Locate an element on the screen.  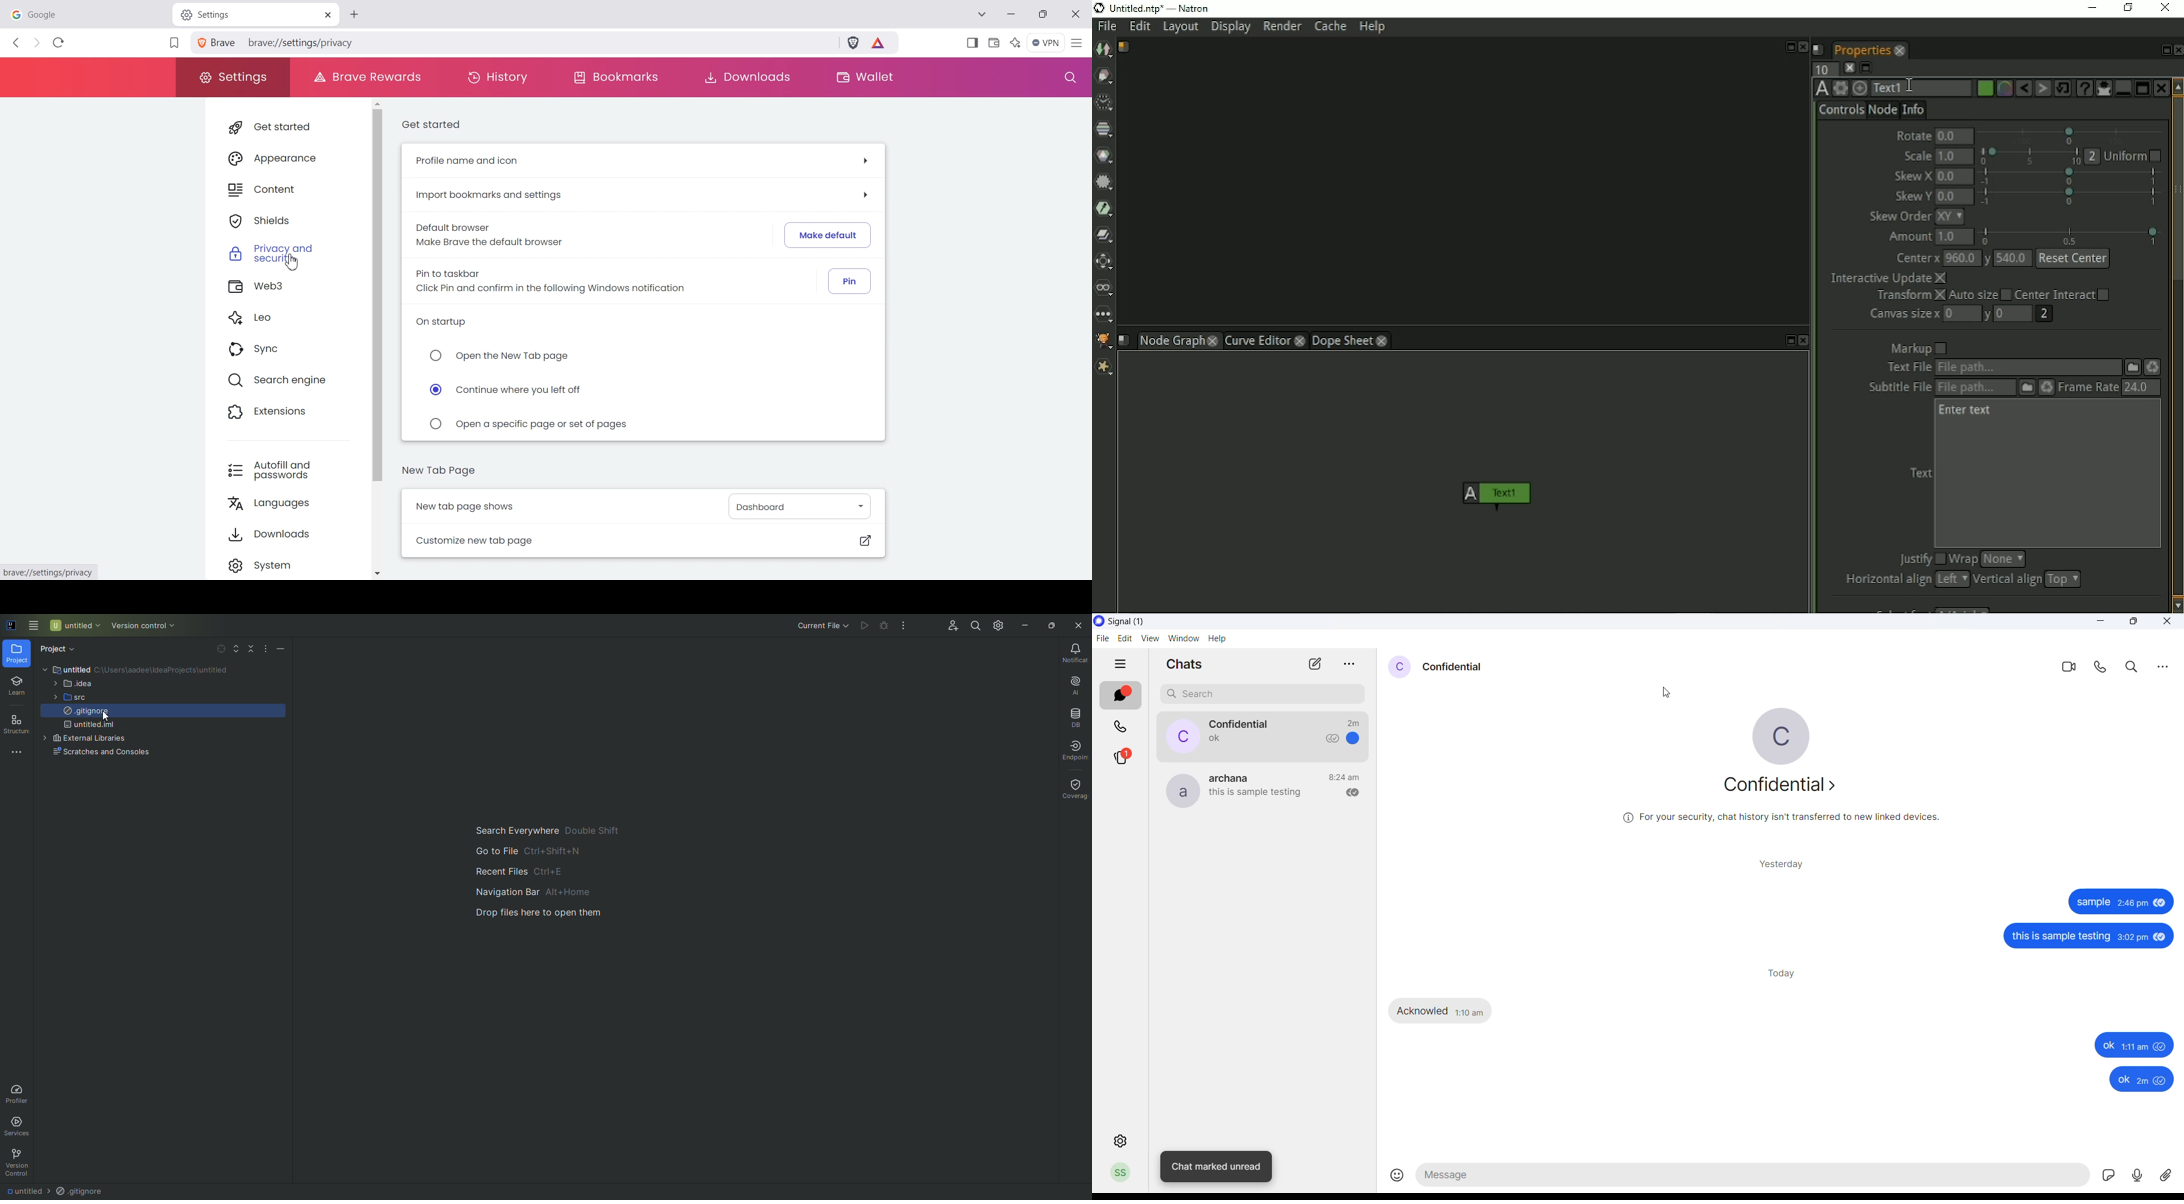
emojis is located at coordinates (1395, 1177).